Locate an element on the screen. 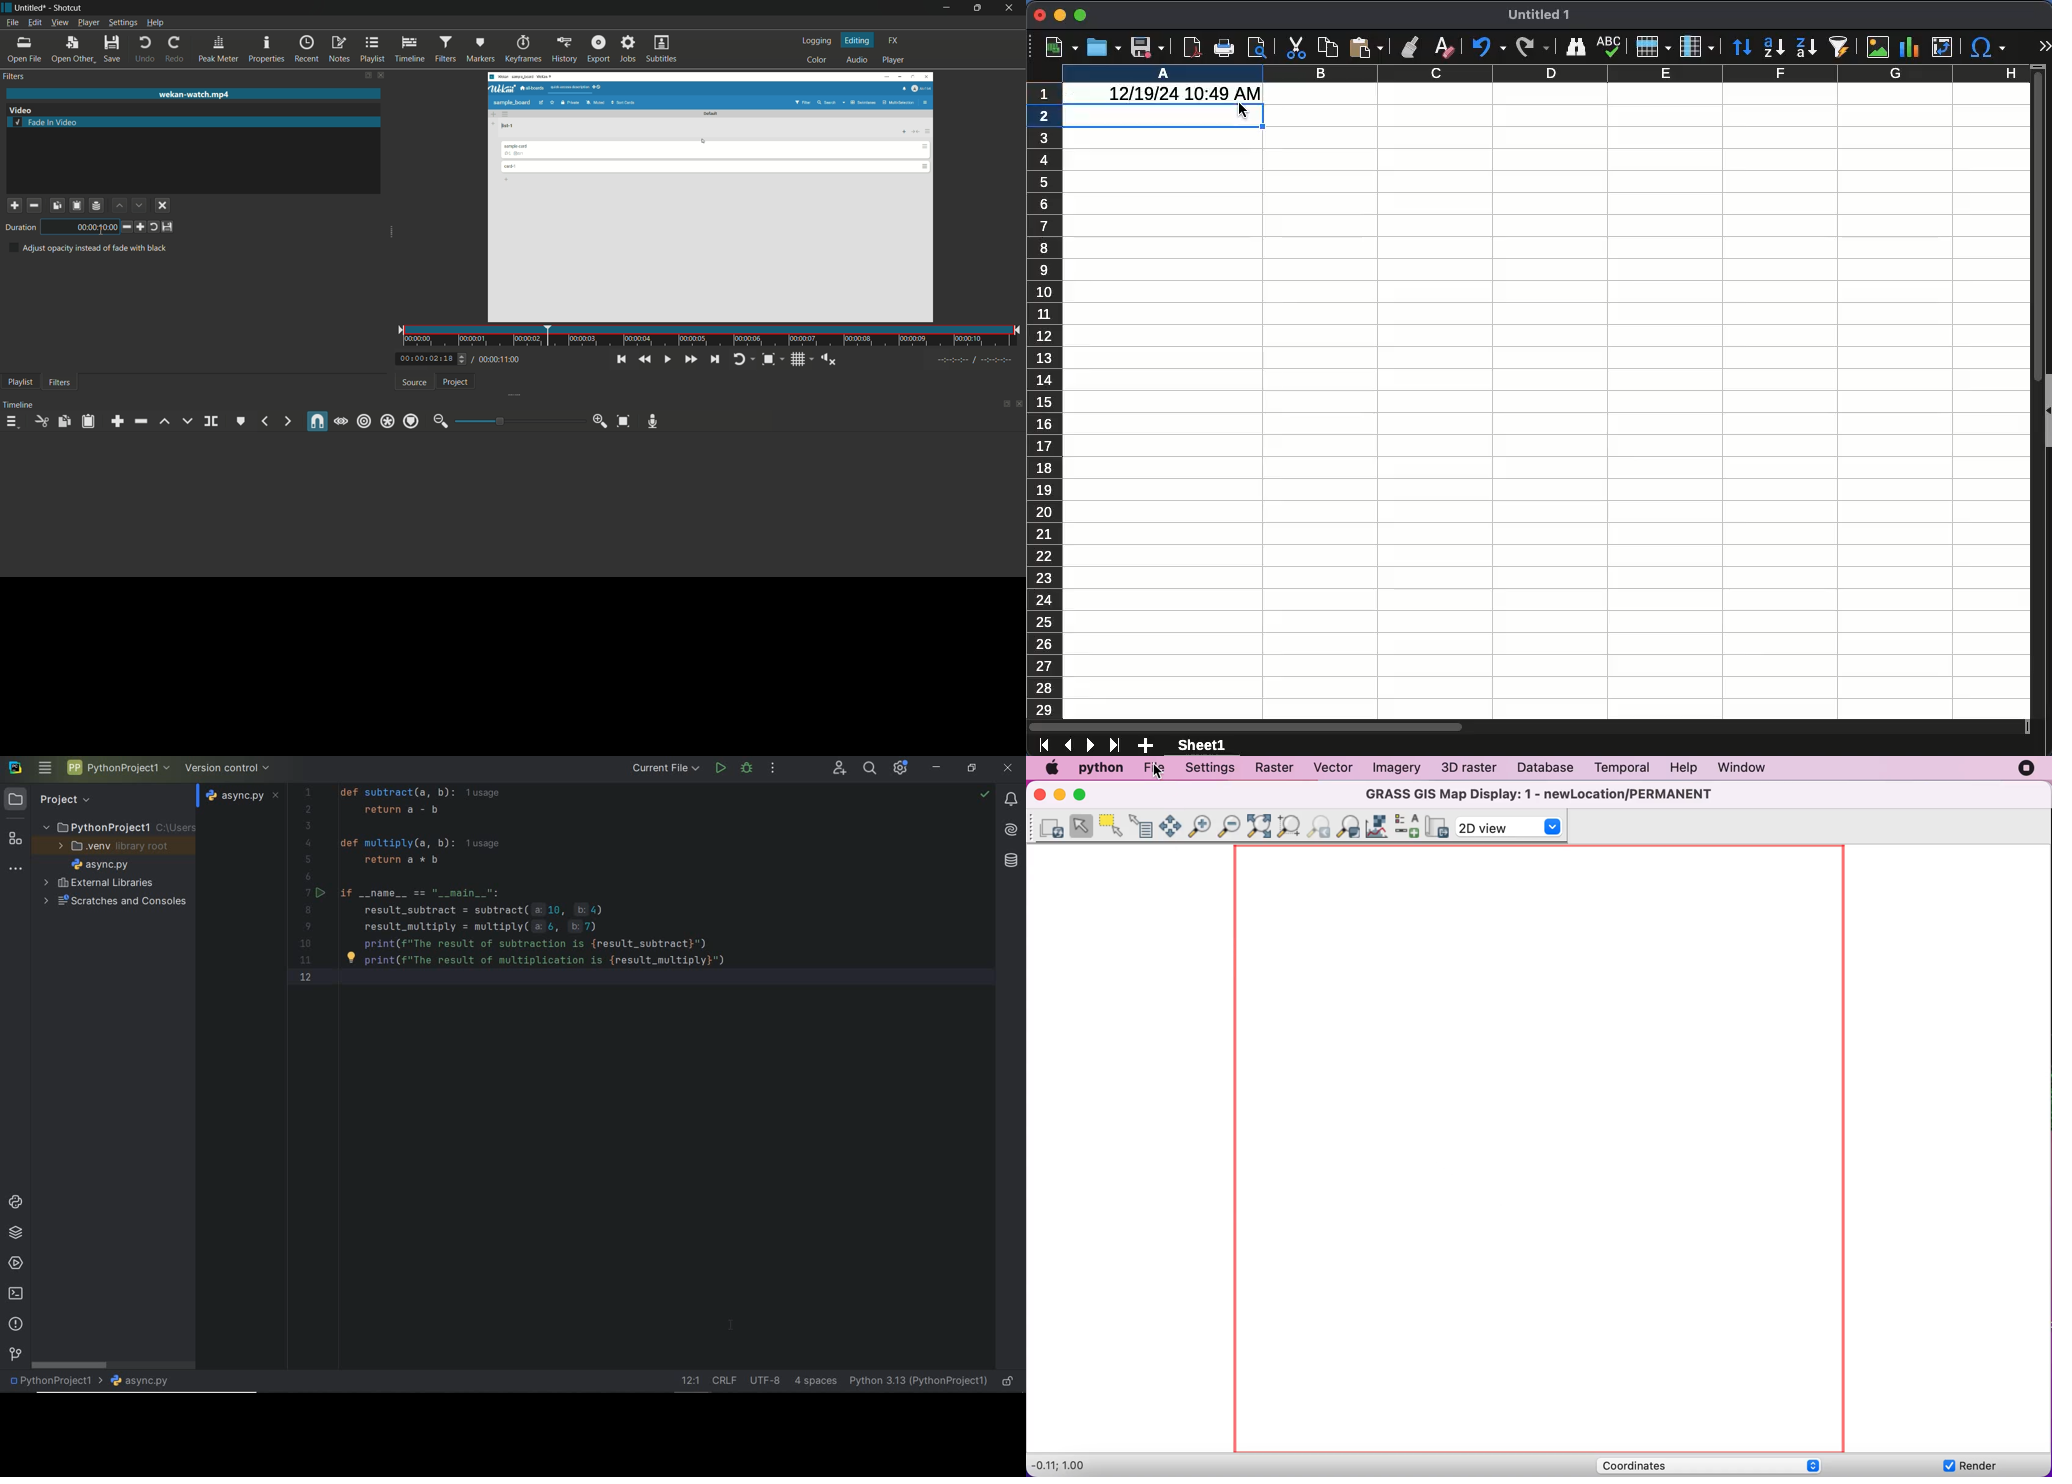 This screenshot has height=1484, width=2072. remove the filter is located at coordinates (34, 205).